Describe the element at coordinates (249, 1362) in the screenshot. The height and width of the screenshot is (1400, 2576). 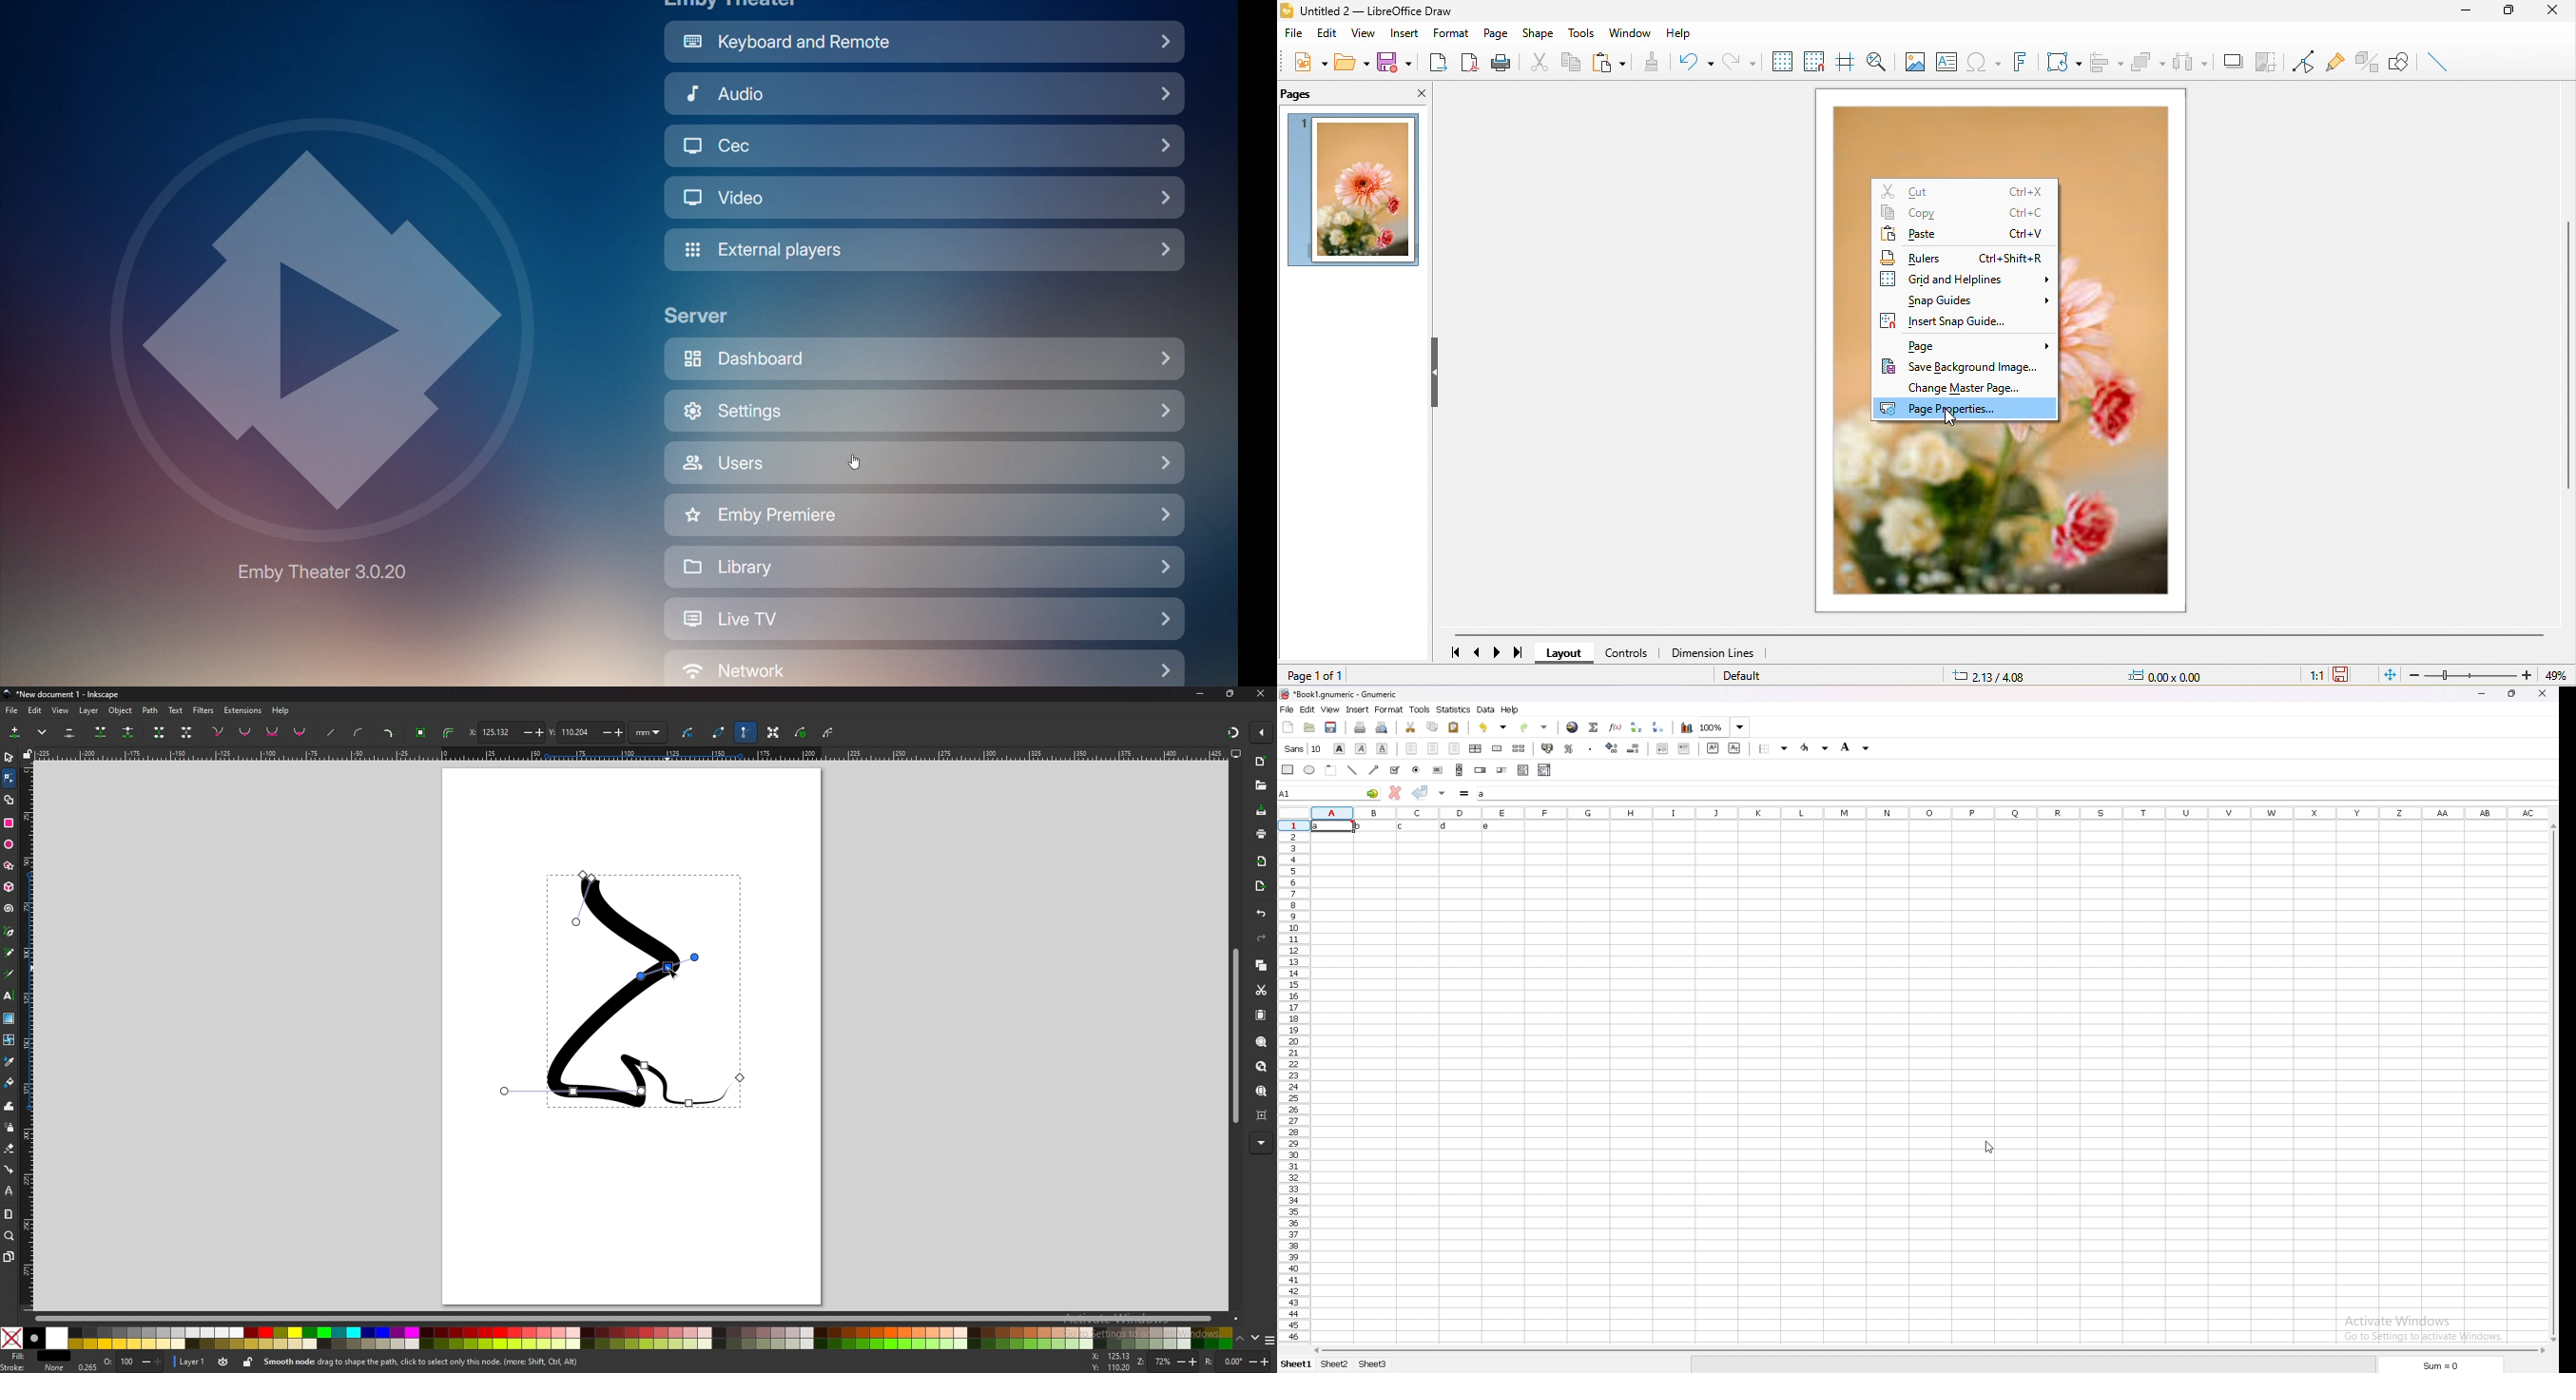
I see `lock` at that location.